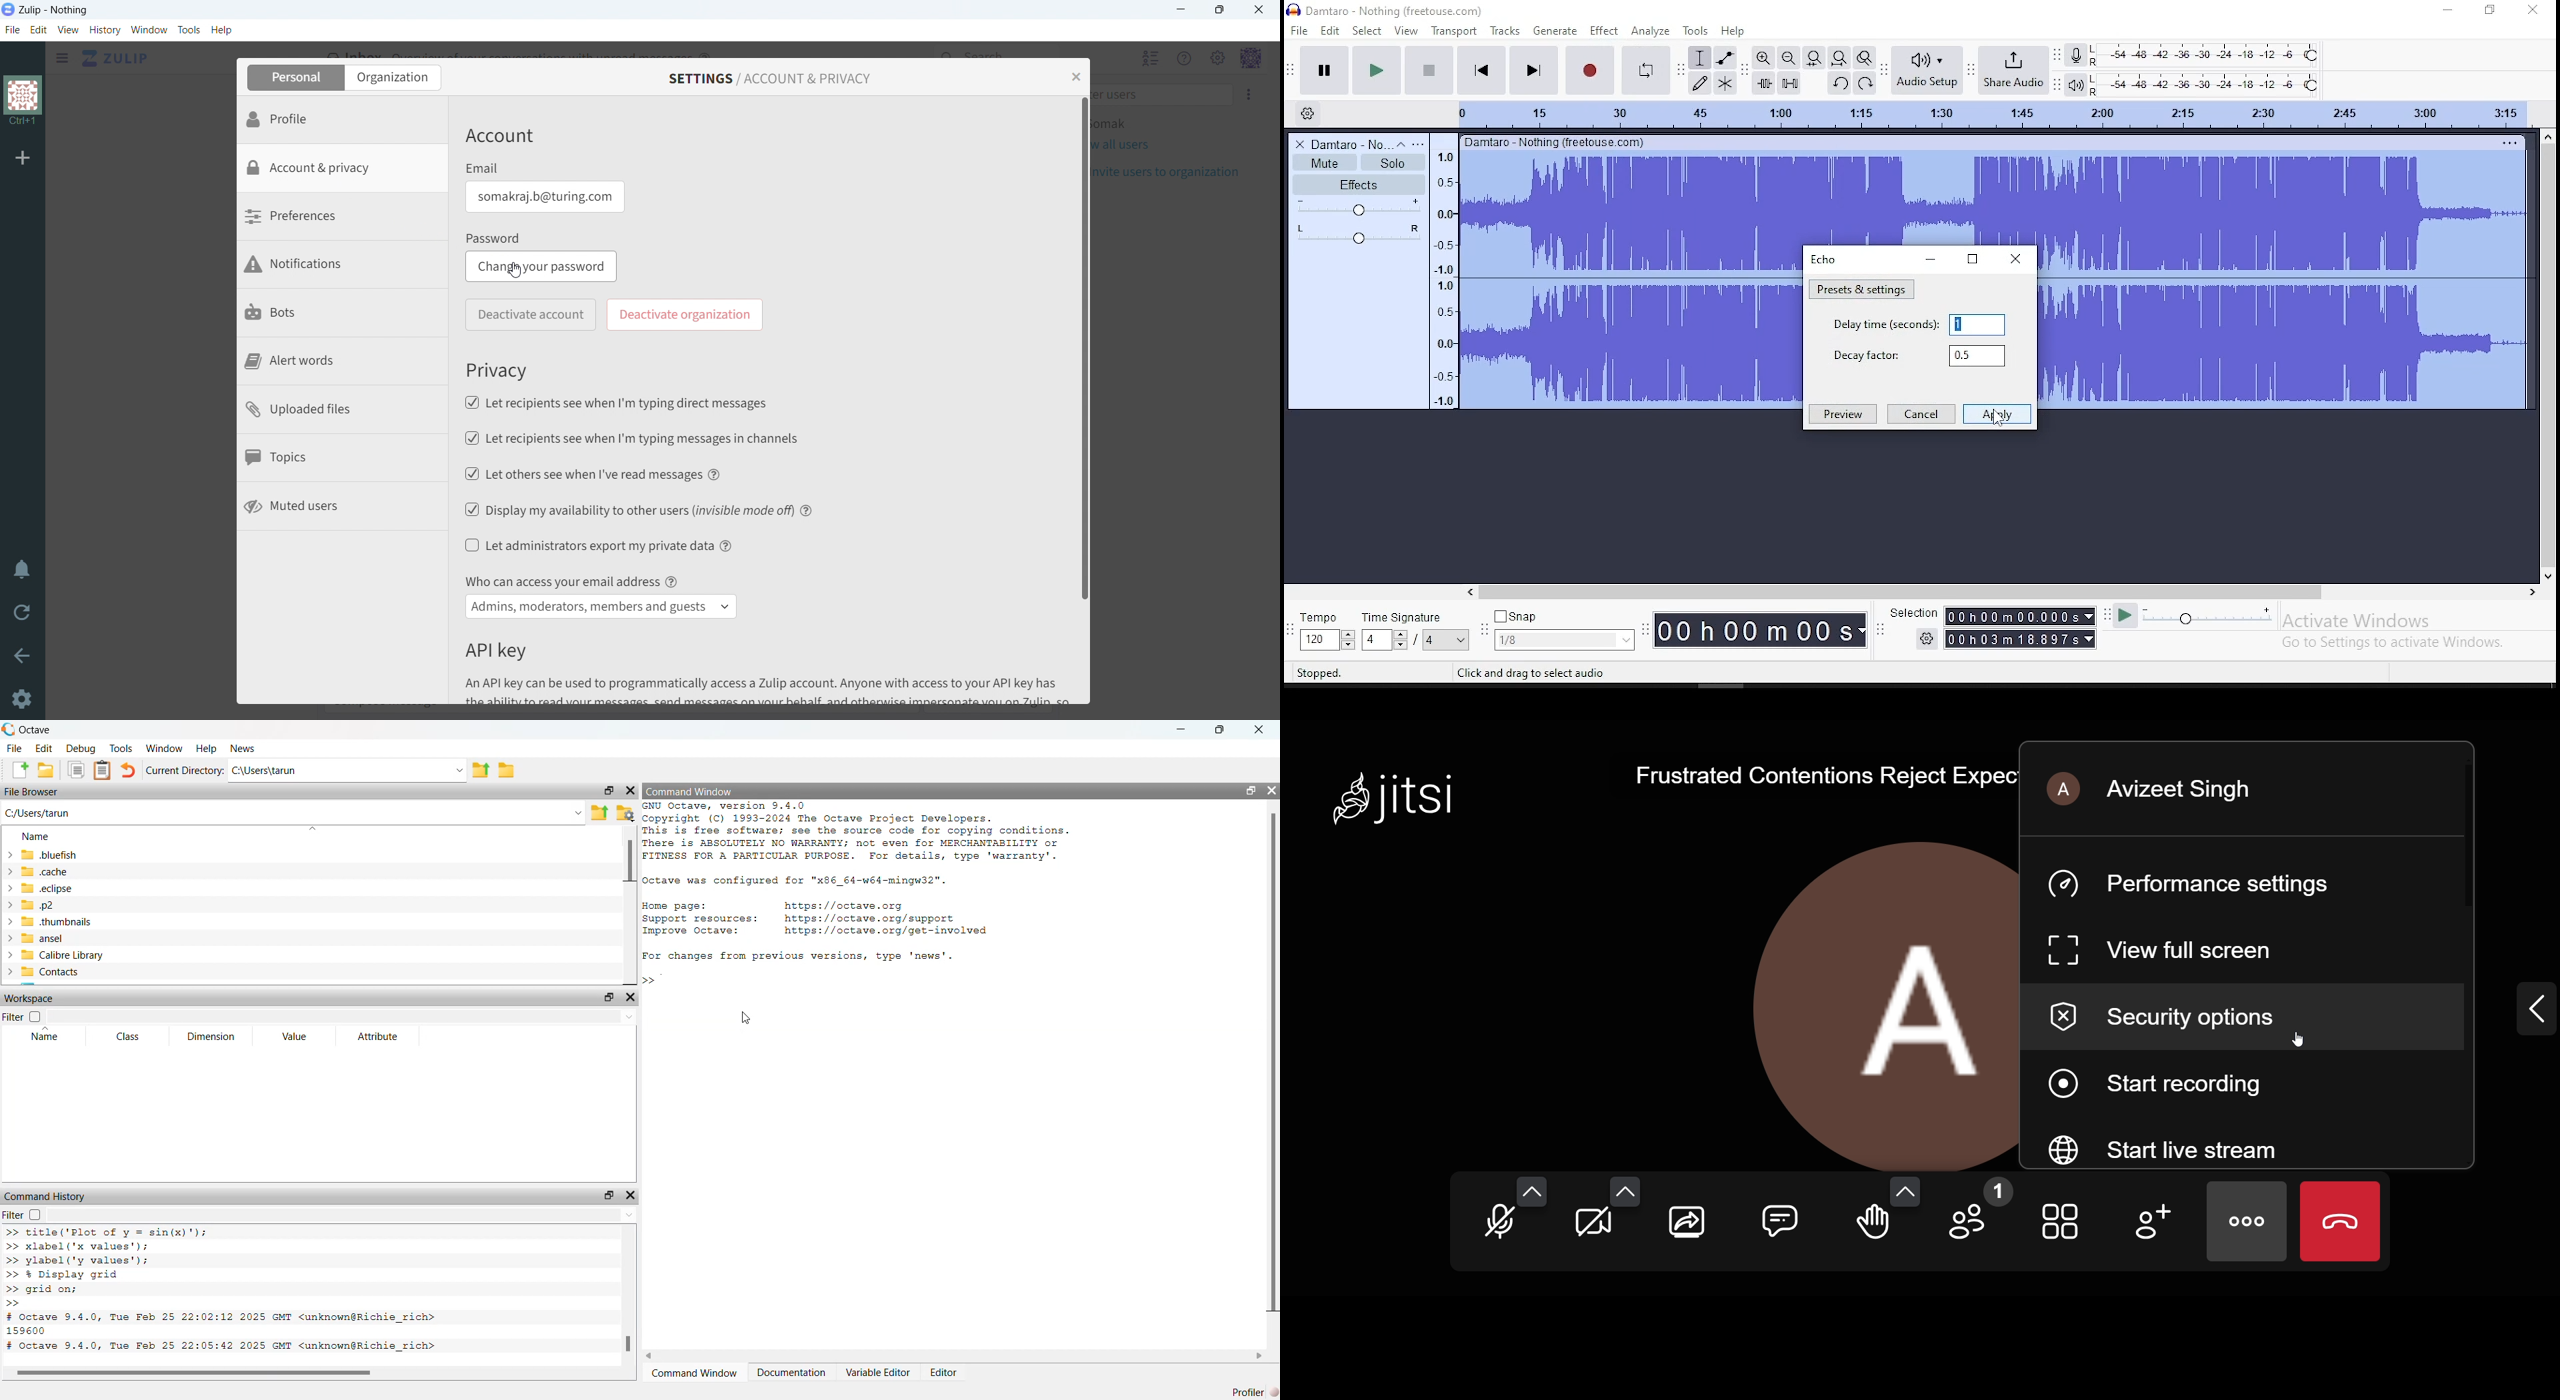 The width and height of the screenshot is (2576, 1400). What do you see at coordinates (1926, 639) in the screenshot?
I see `Settings` at bounding box center [1926, 639].